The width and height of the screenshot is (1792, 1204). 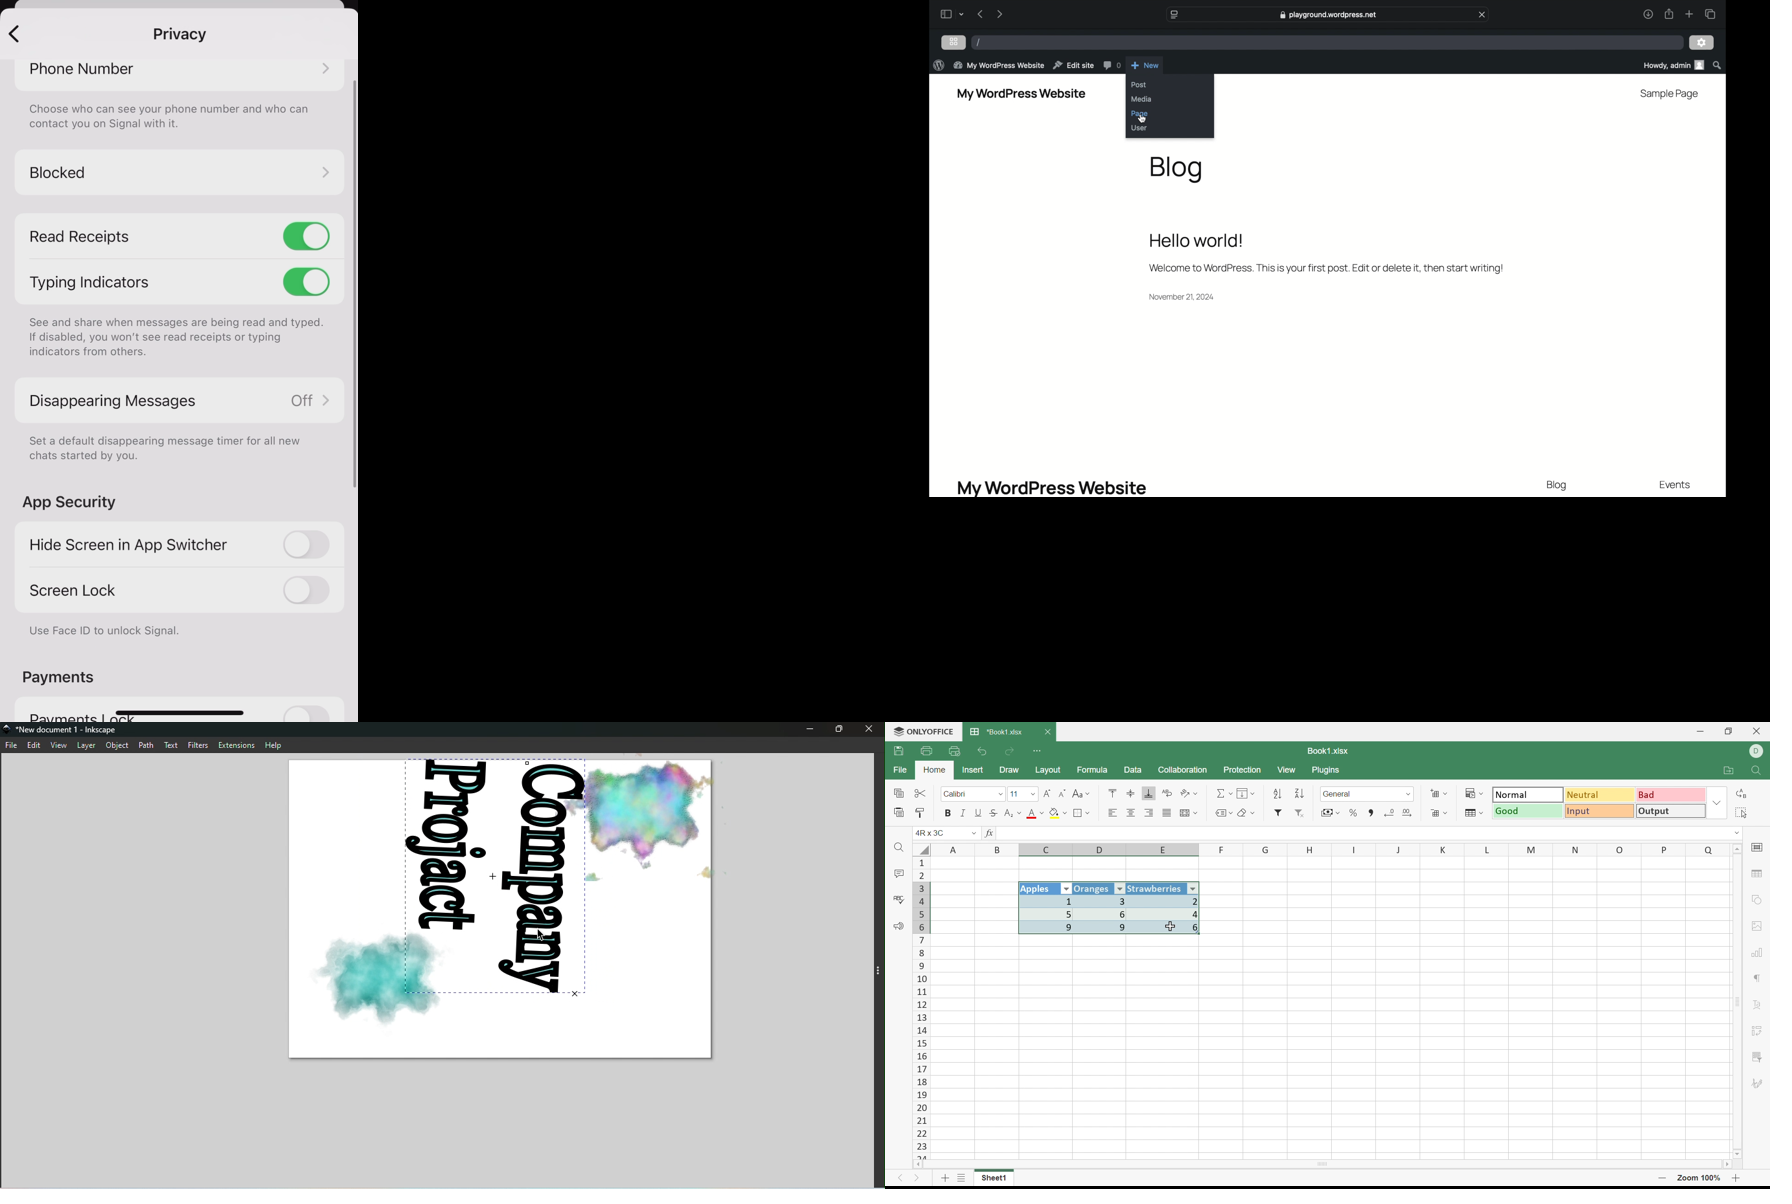 I want to click on Normal, so click(x=1528, y=795).